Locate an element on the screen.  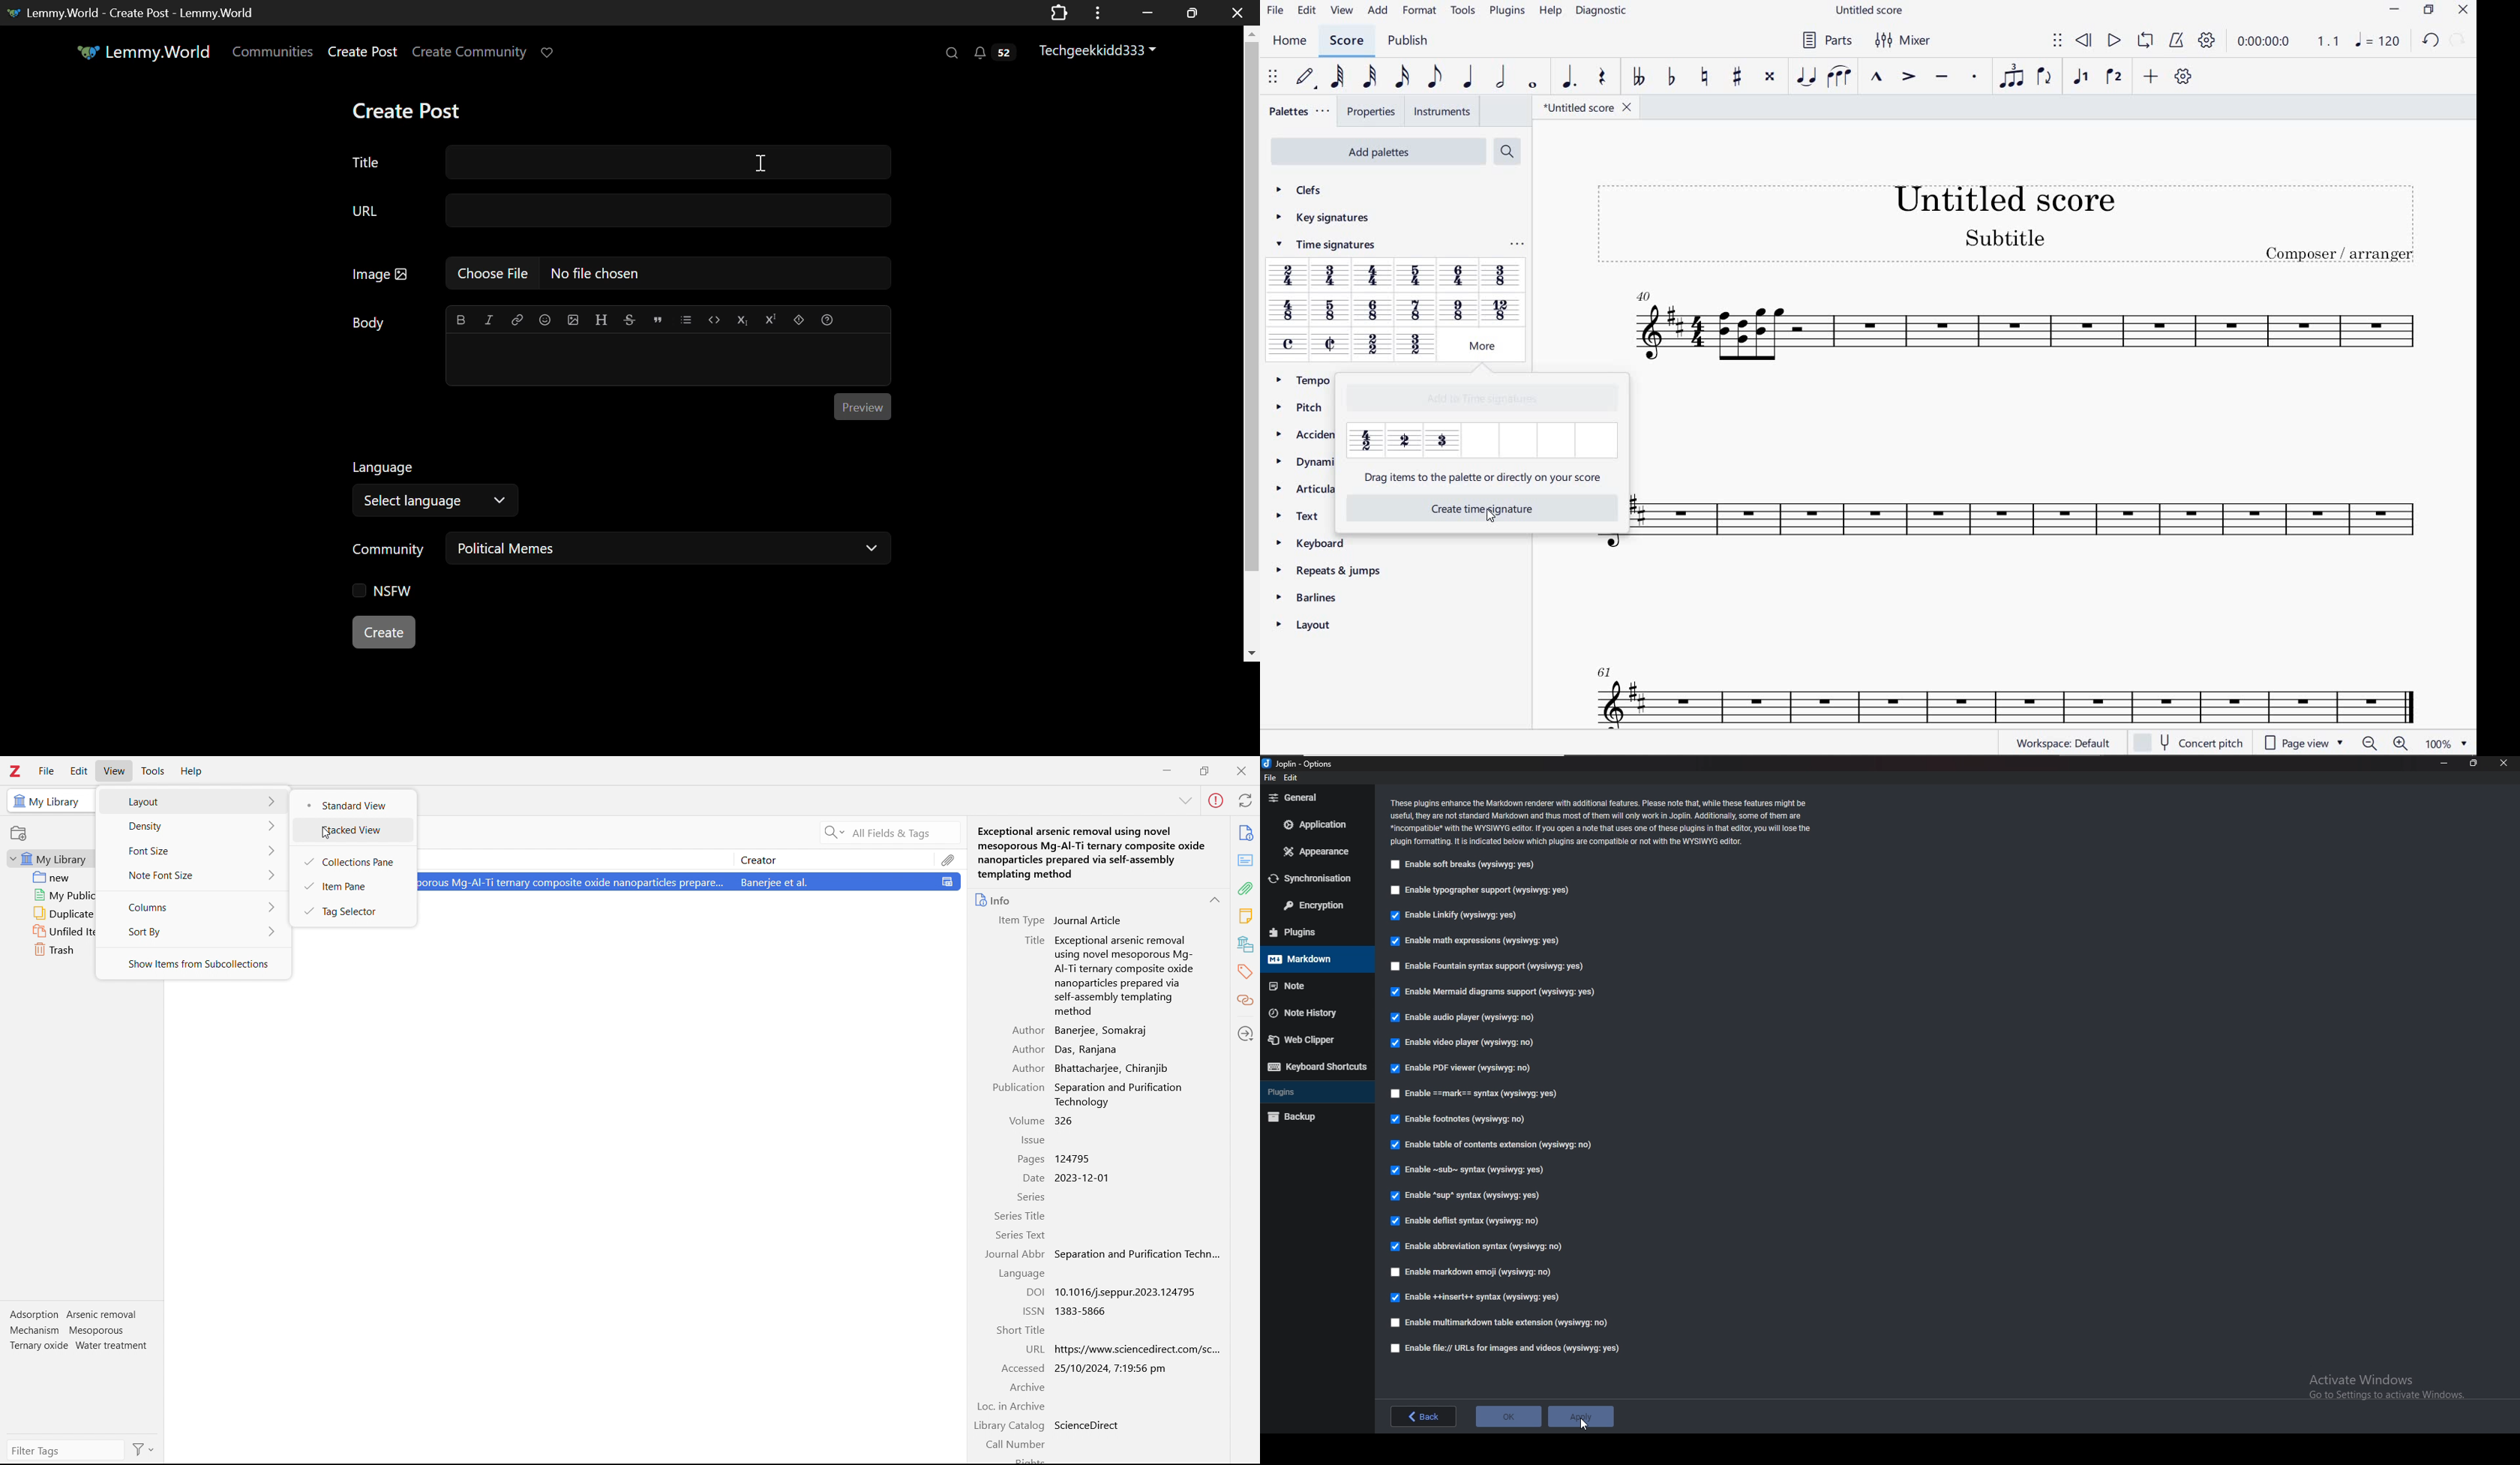
ACCENT is located at coordinates (1908, 77).